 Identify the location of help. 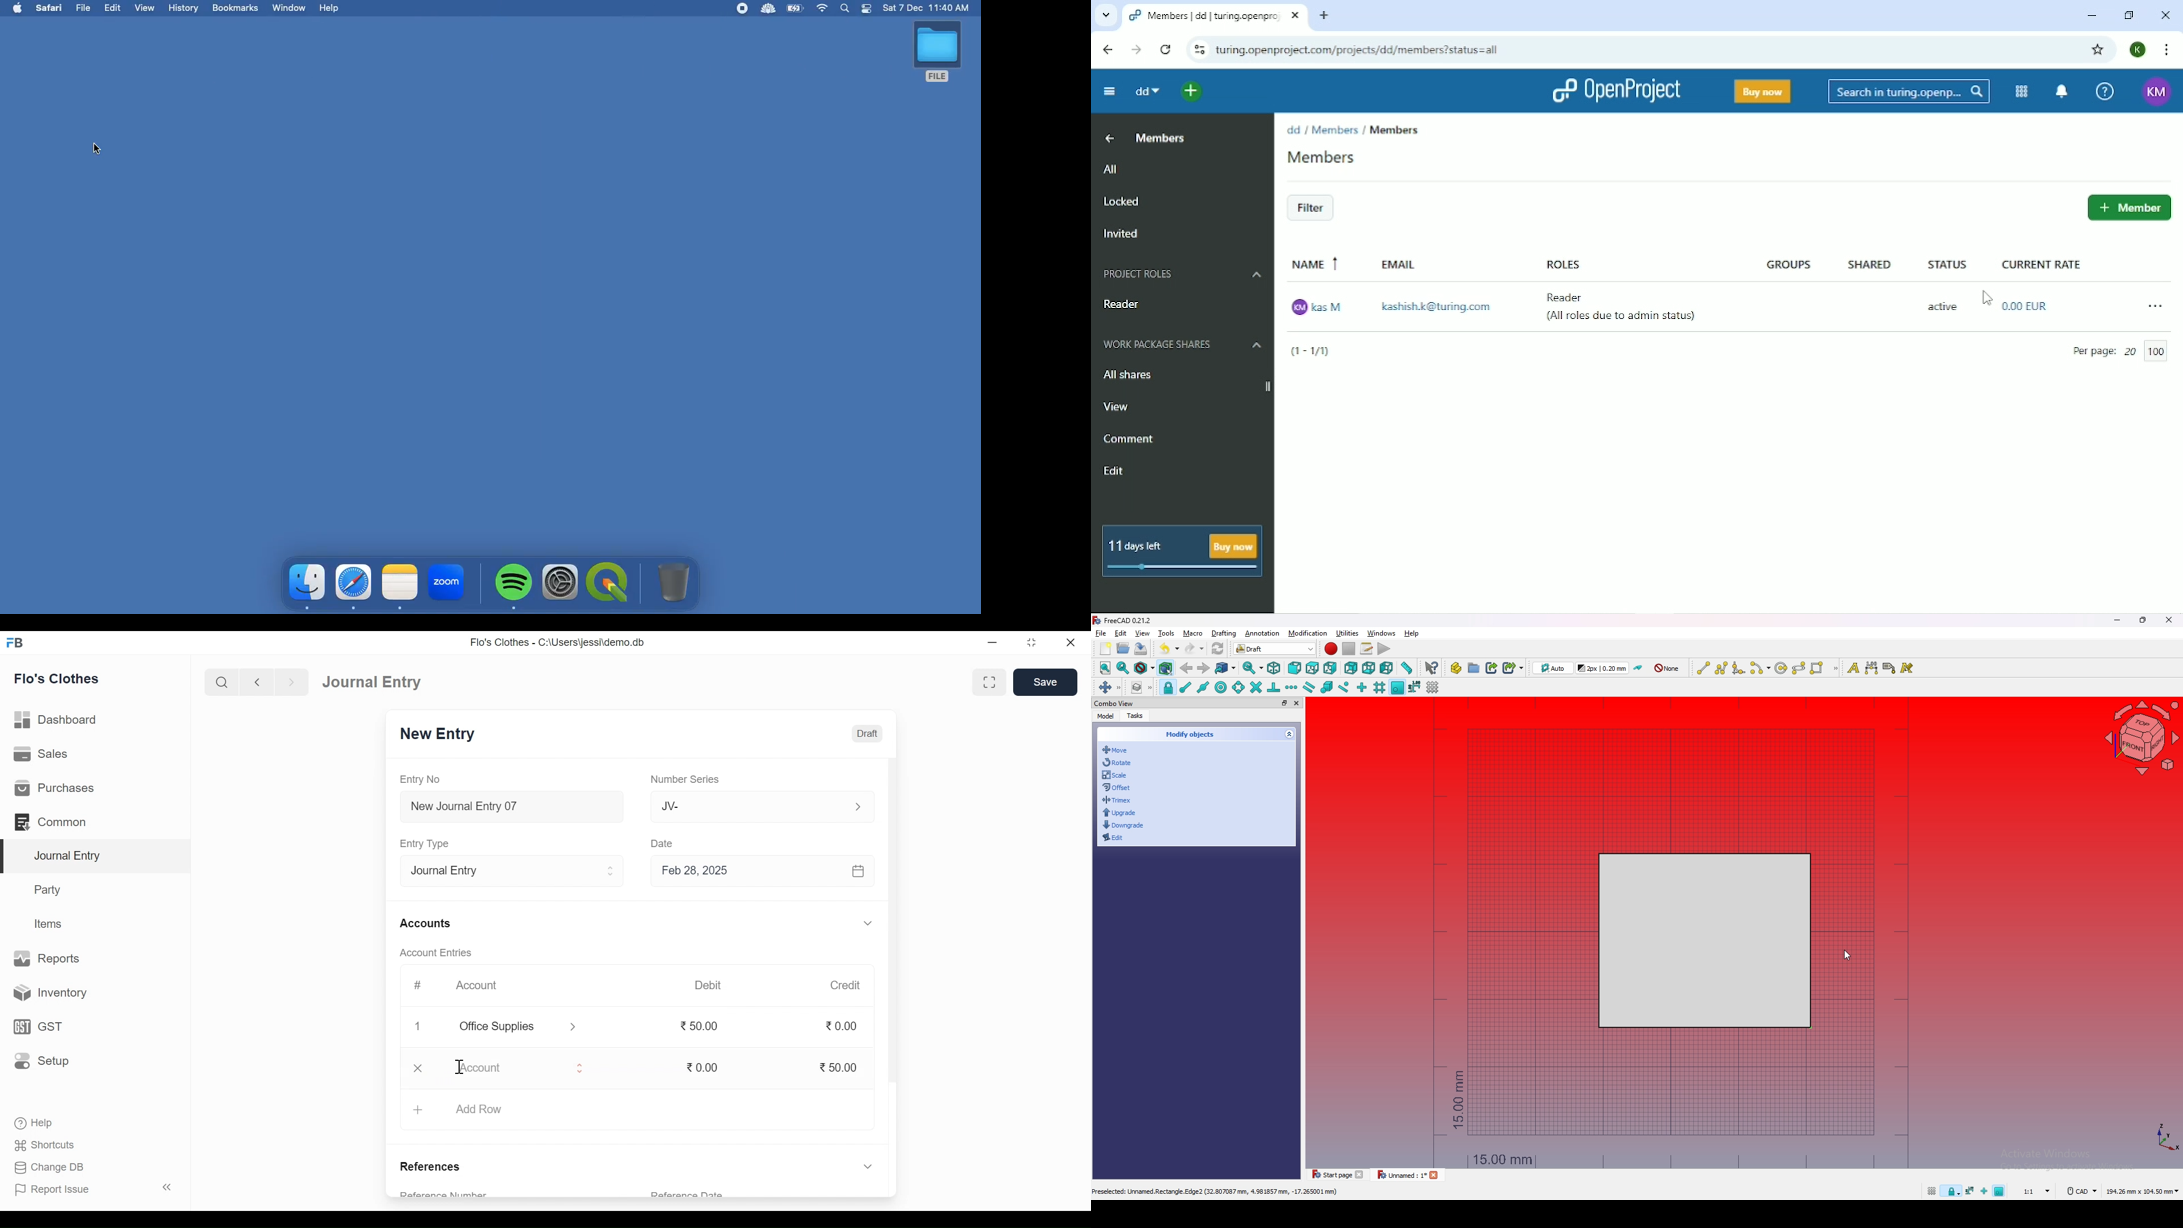
(1411, 633).